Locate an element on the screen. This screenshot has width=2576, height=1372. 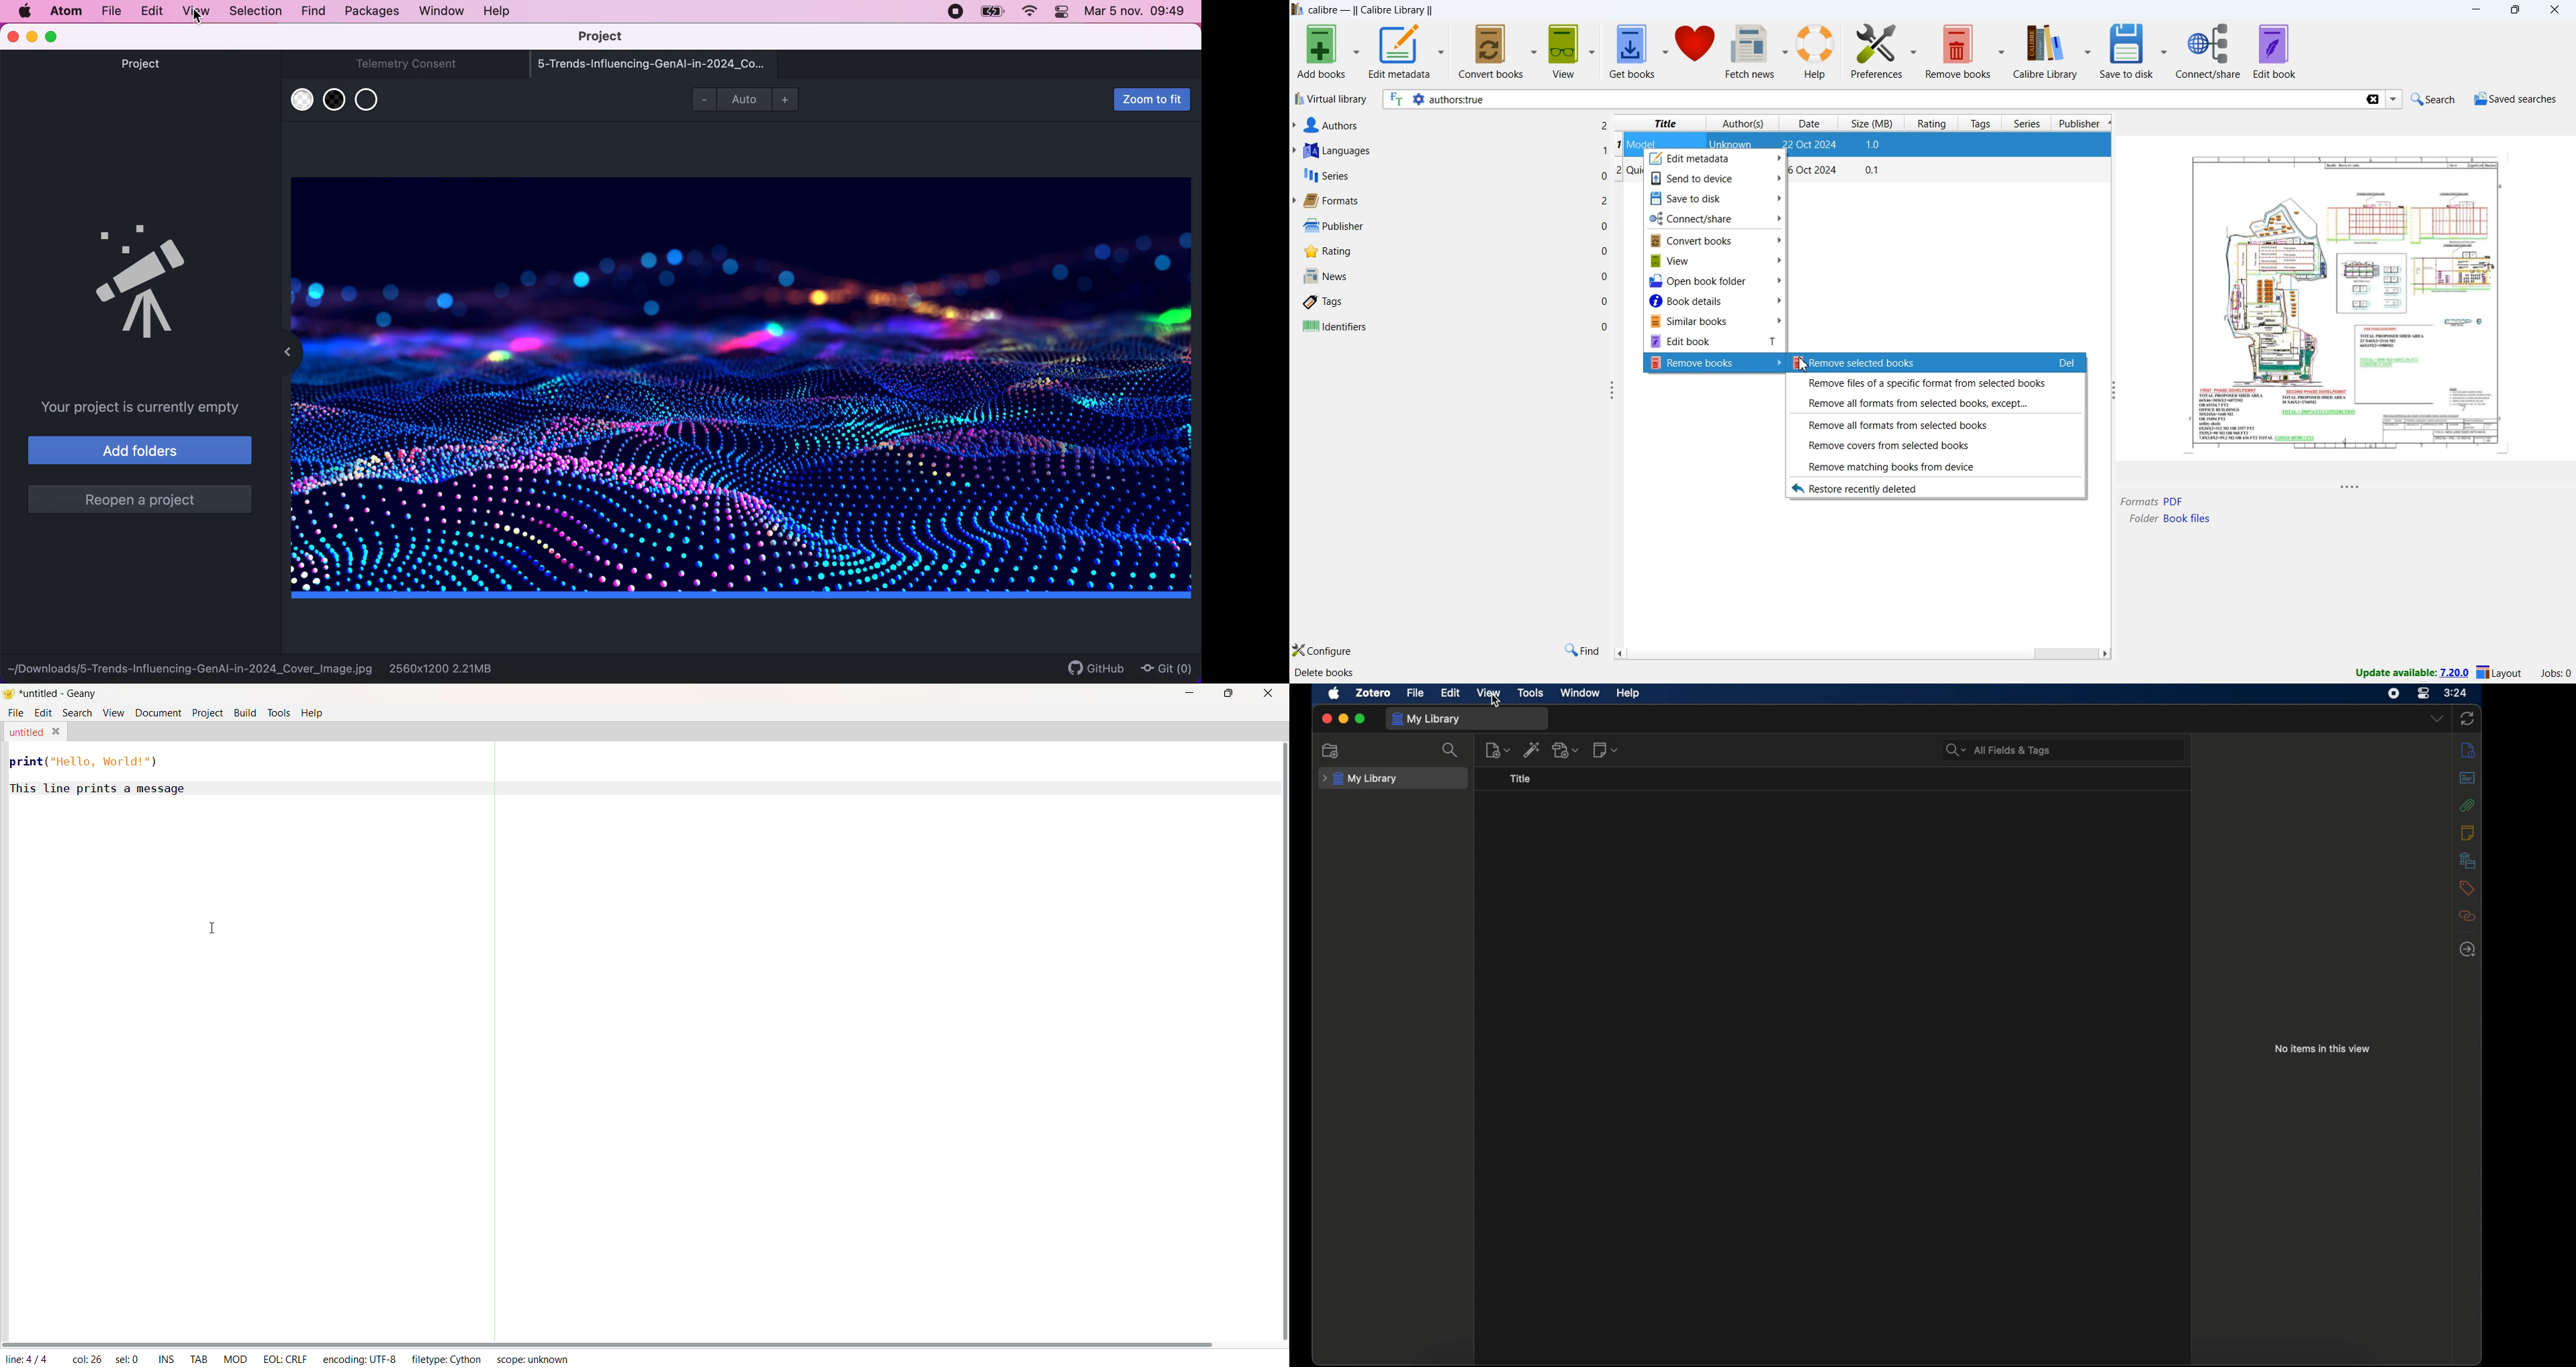
your project is currently empty is located at coordinates (137, 407).